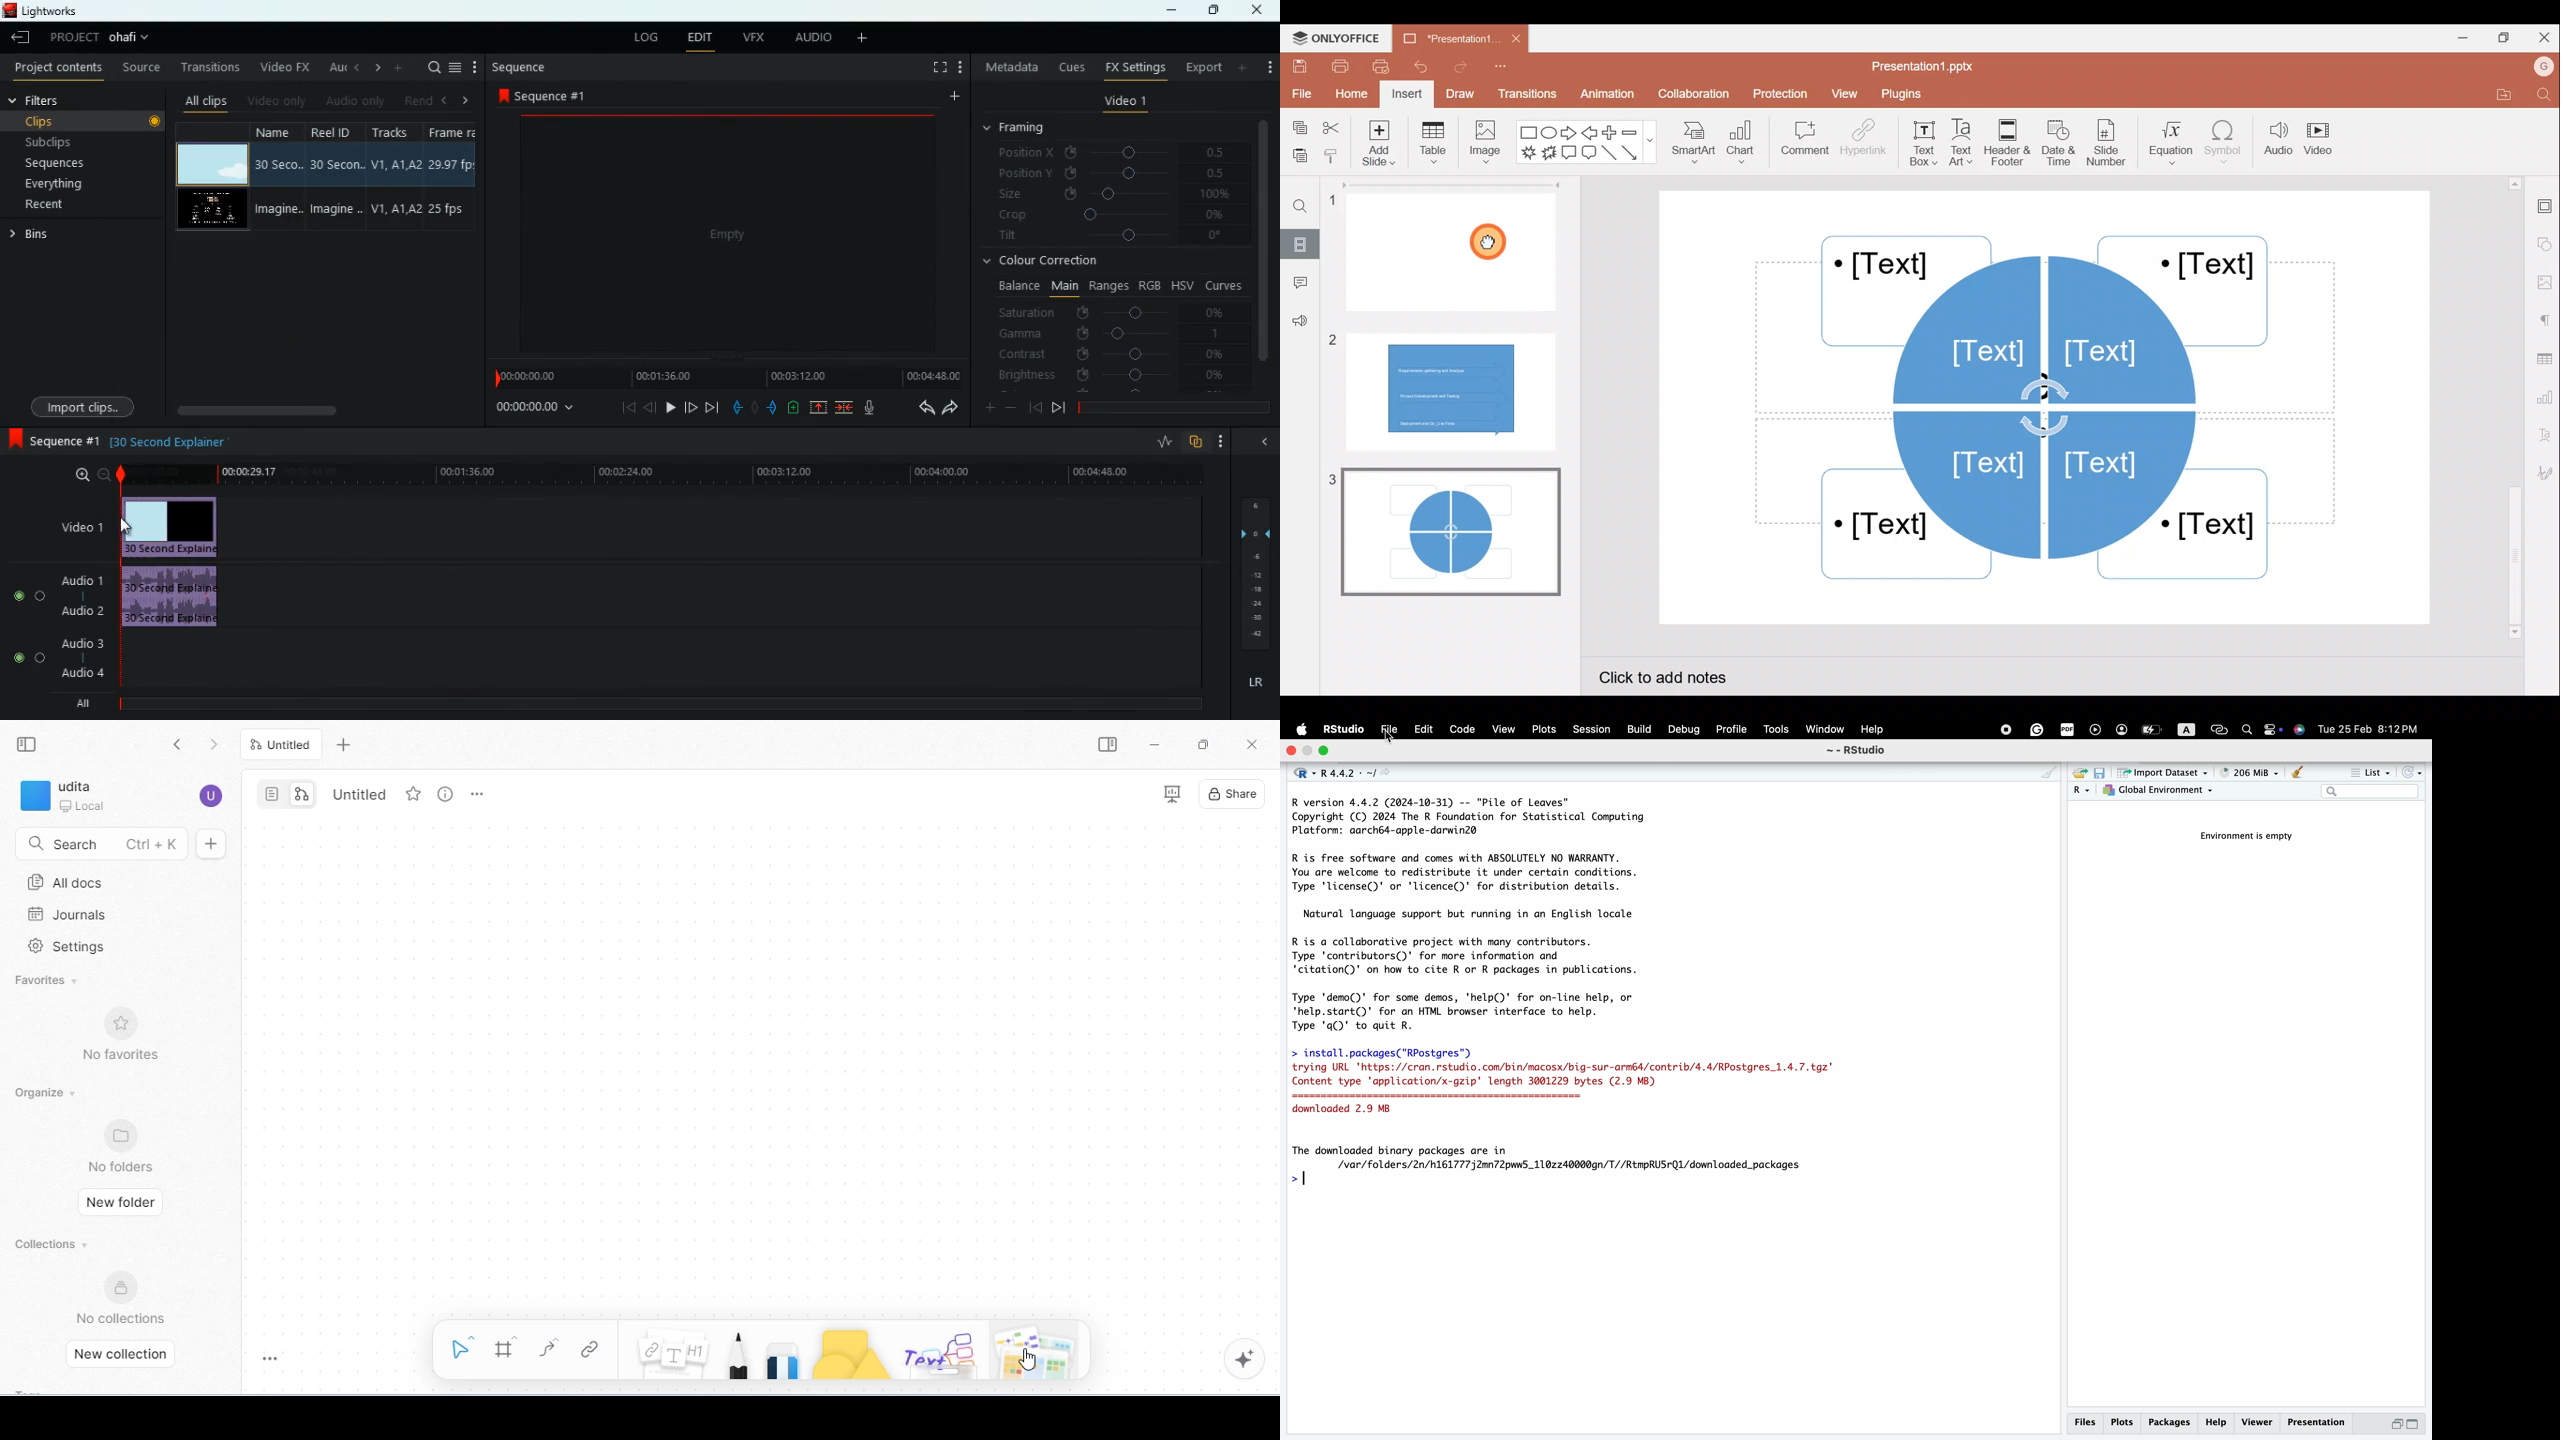  I want to click on clear objects from the workspace, so click(2296, 774).